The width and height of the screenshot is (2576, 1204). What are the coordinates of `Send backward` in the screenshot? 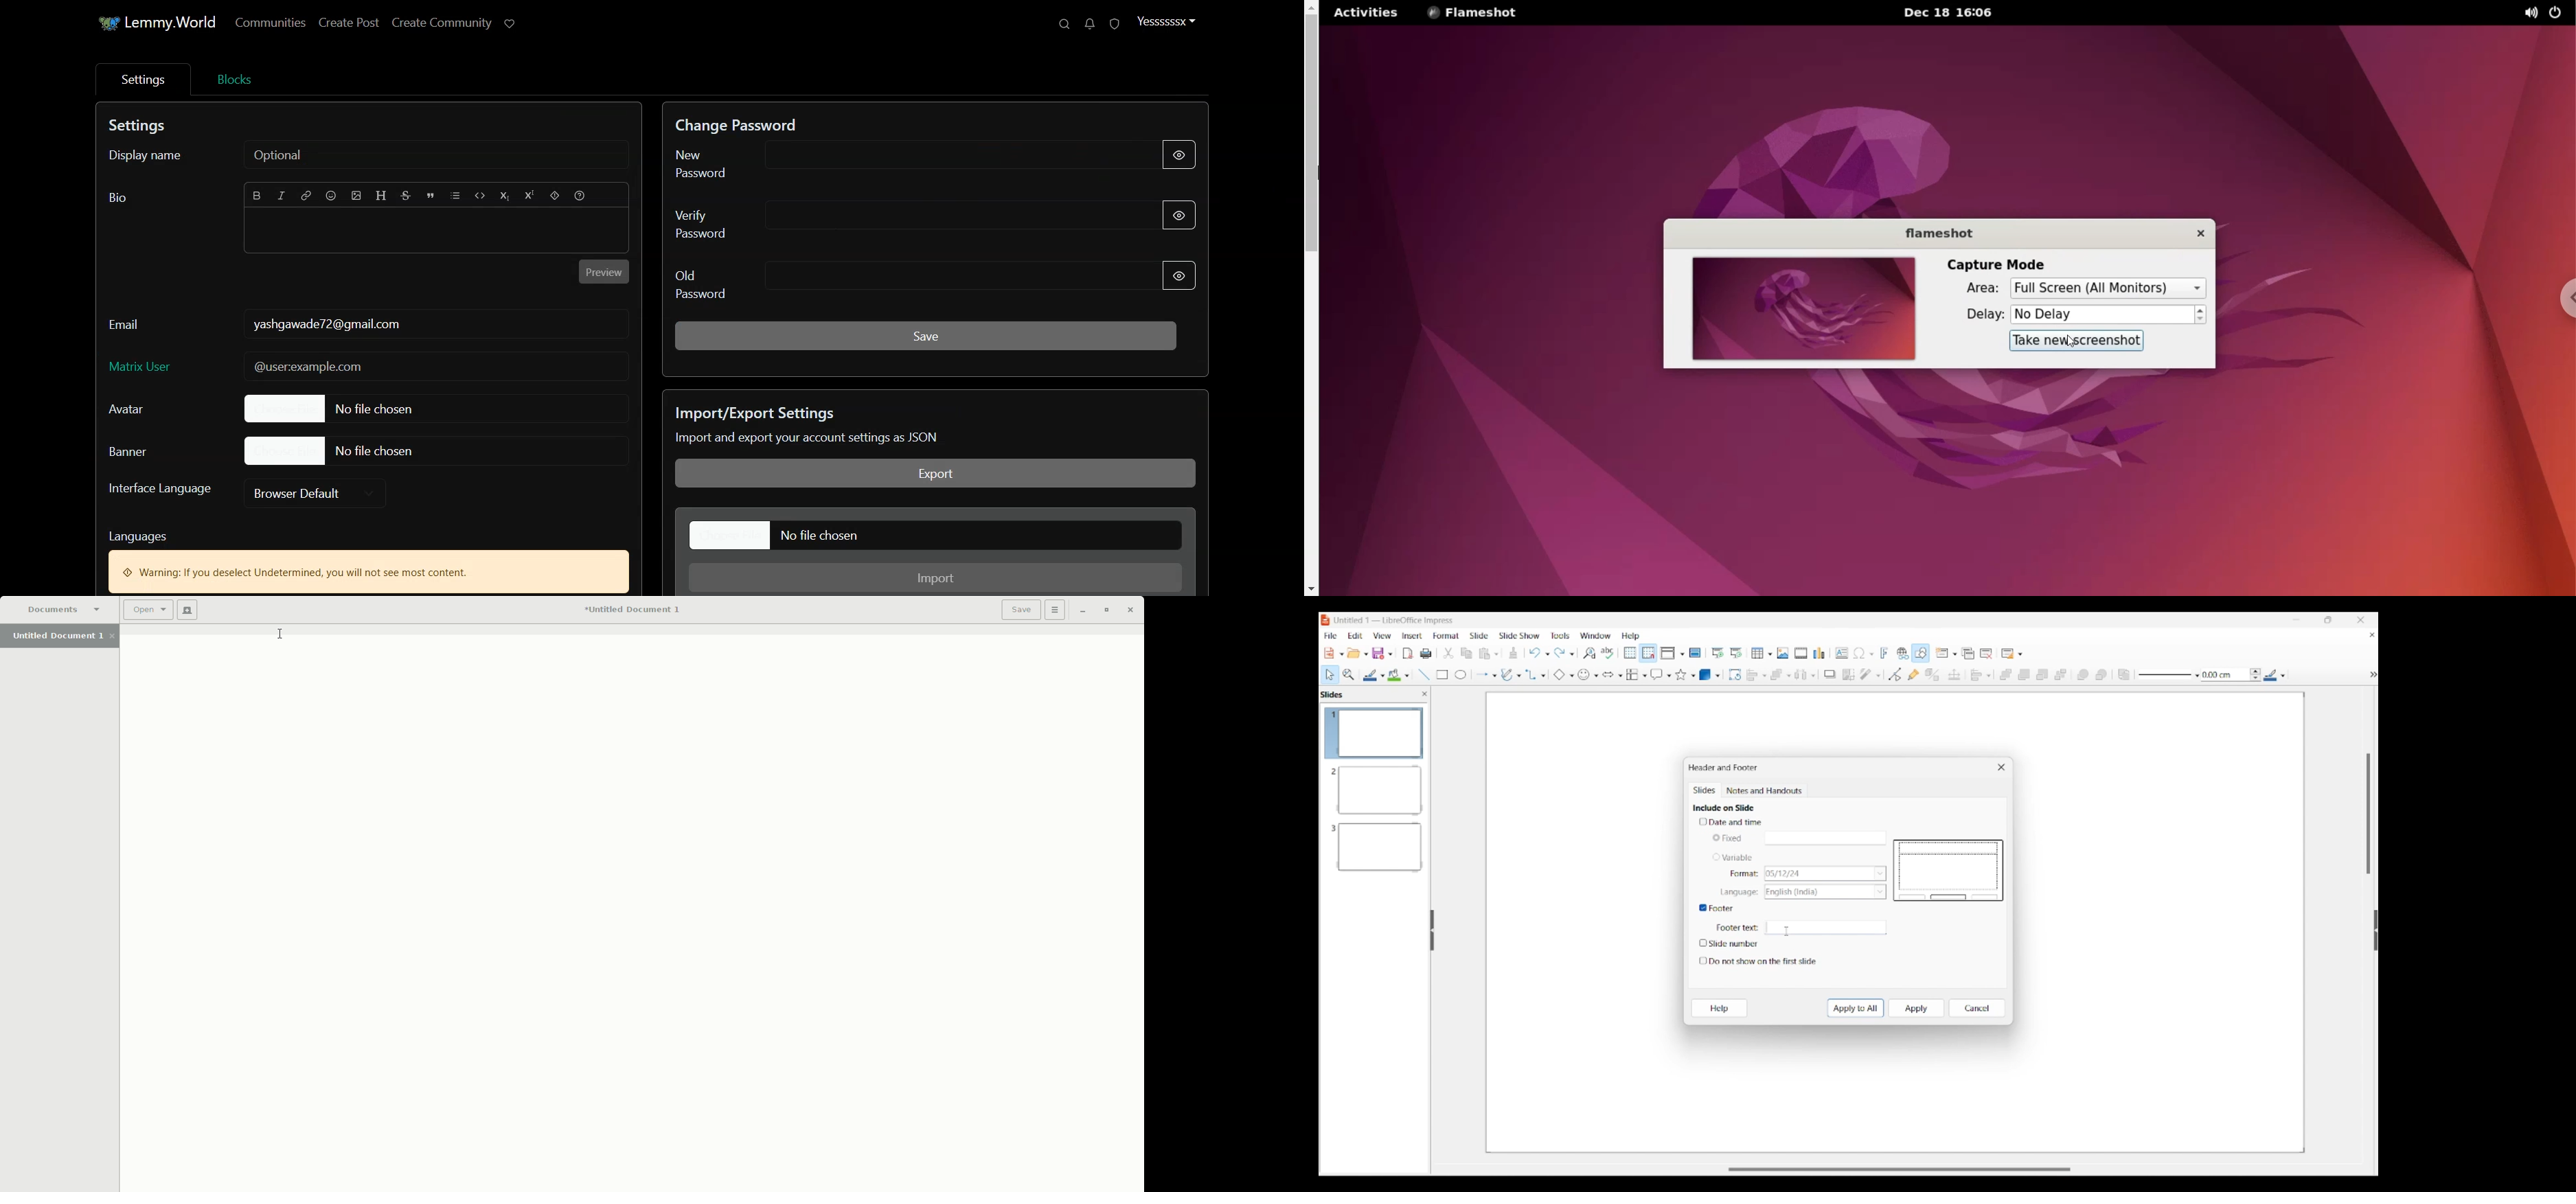 It's located at (2043, 674).